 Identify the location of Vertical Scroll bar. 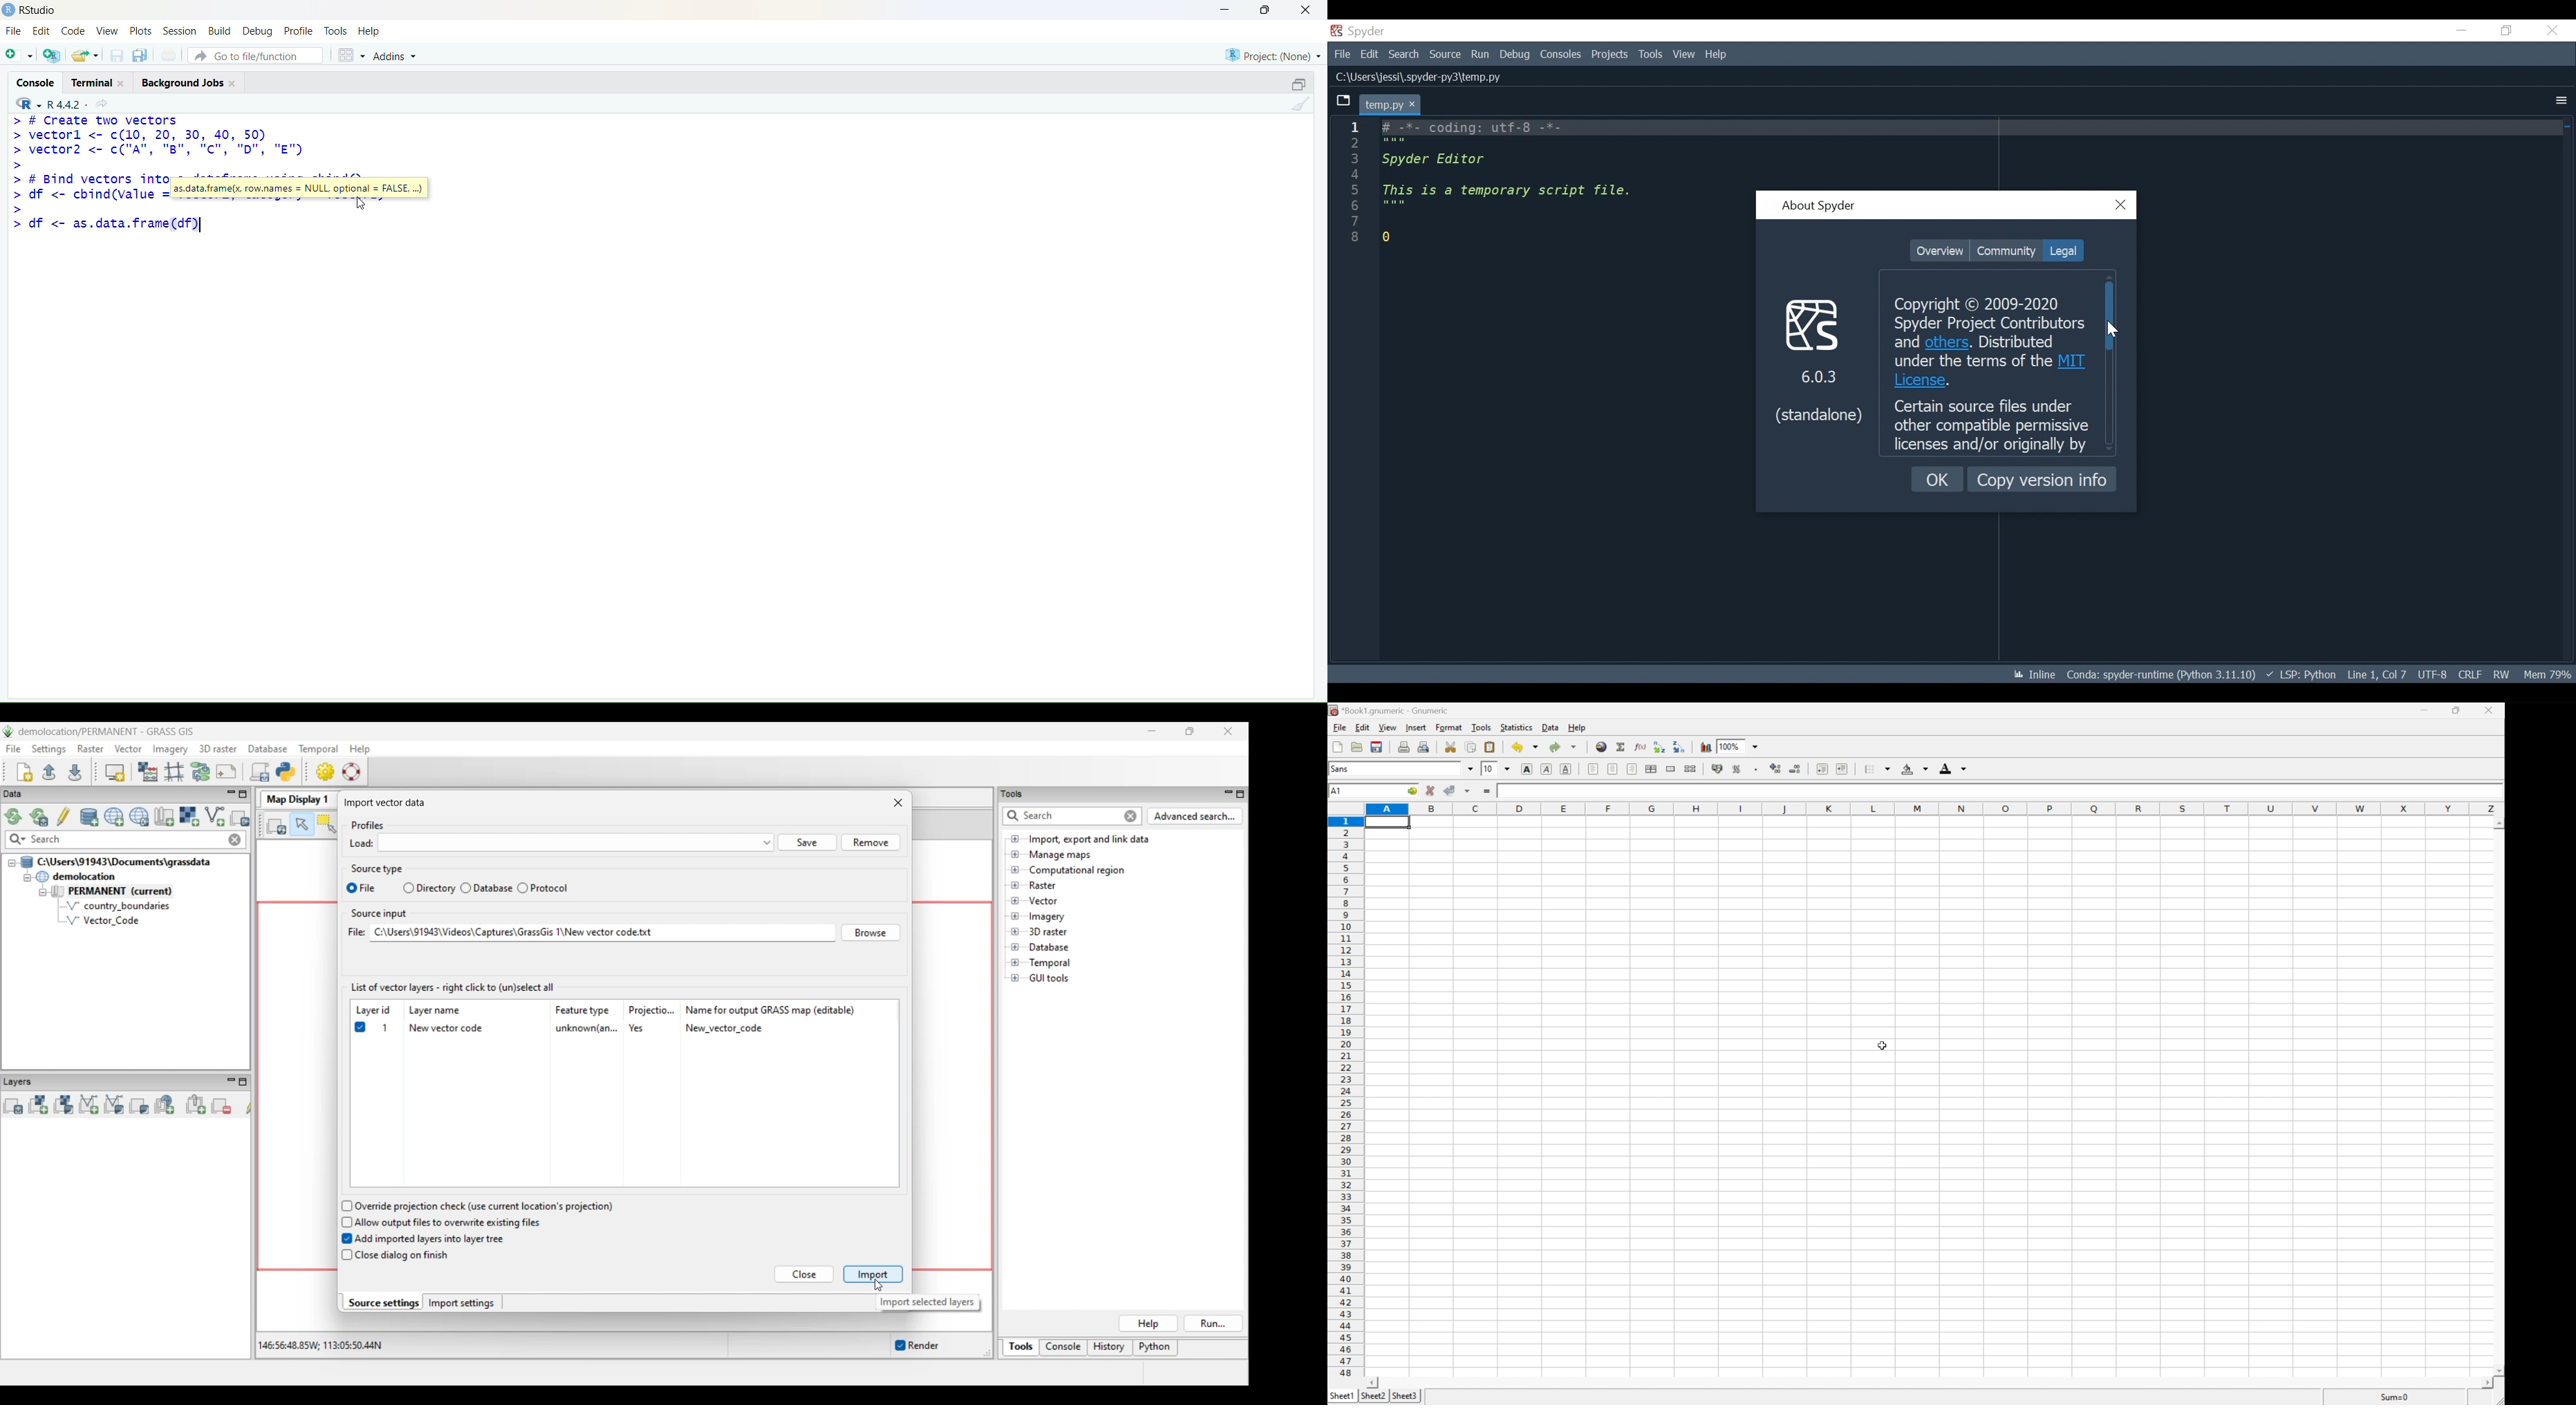
(2110, 315).